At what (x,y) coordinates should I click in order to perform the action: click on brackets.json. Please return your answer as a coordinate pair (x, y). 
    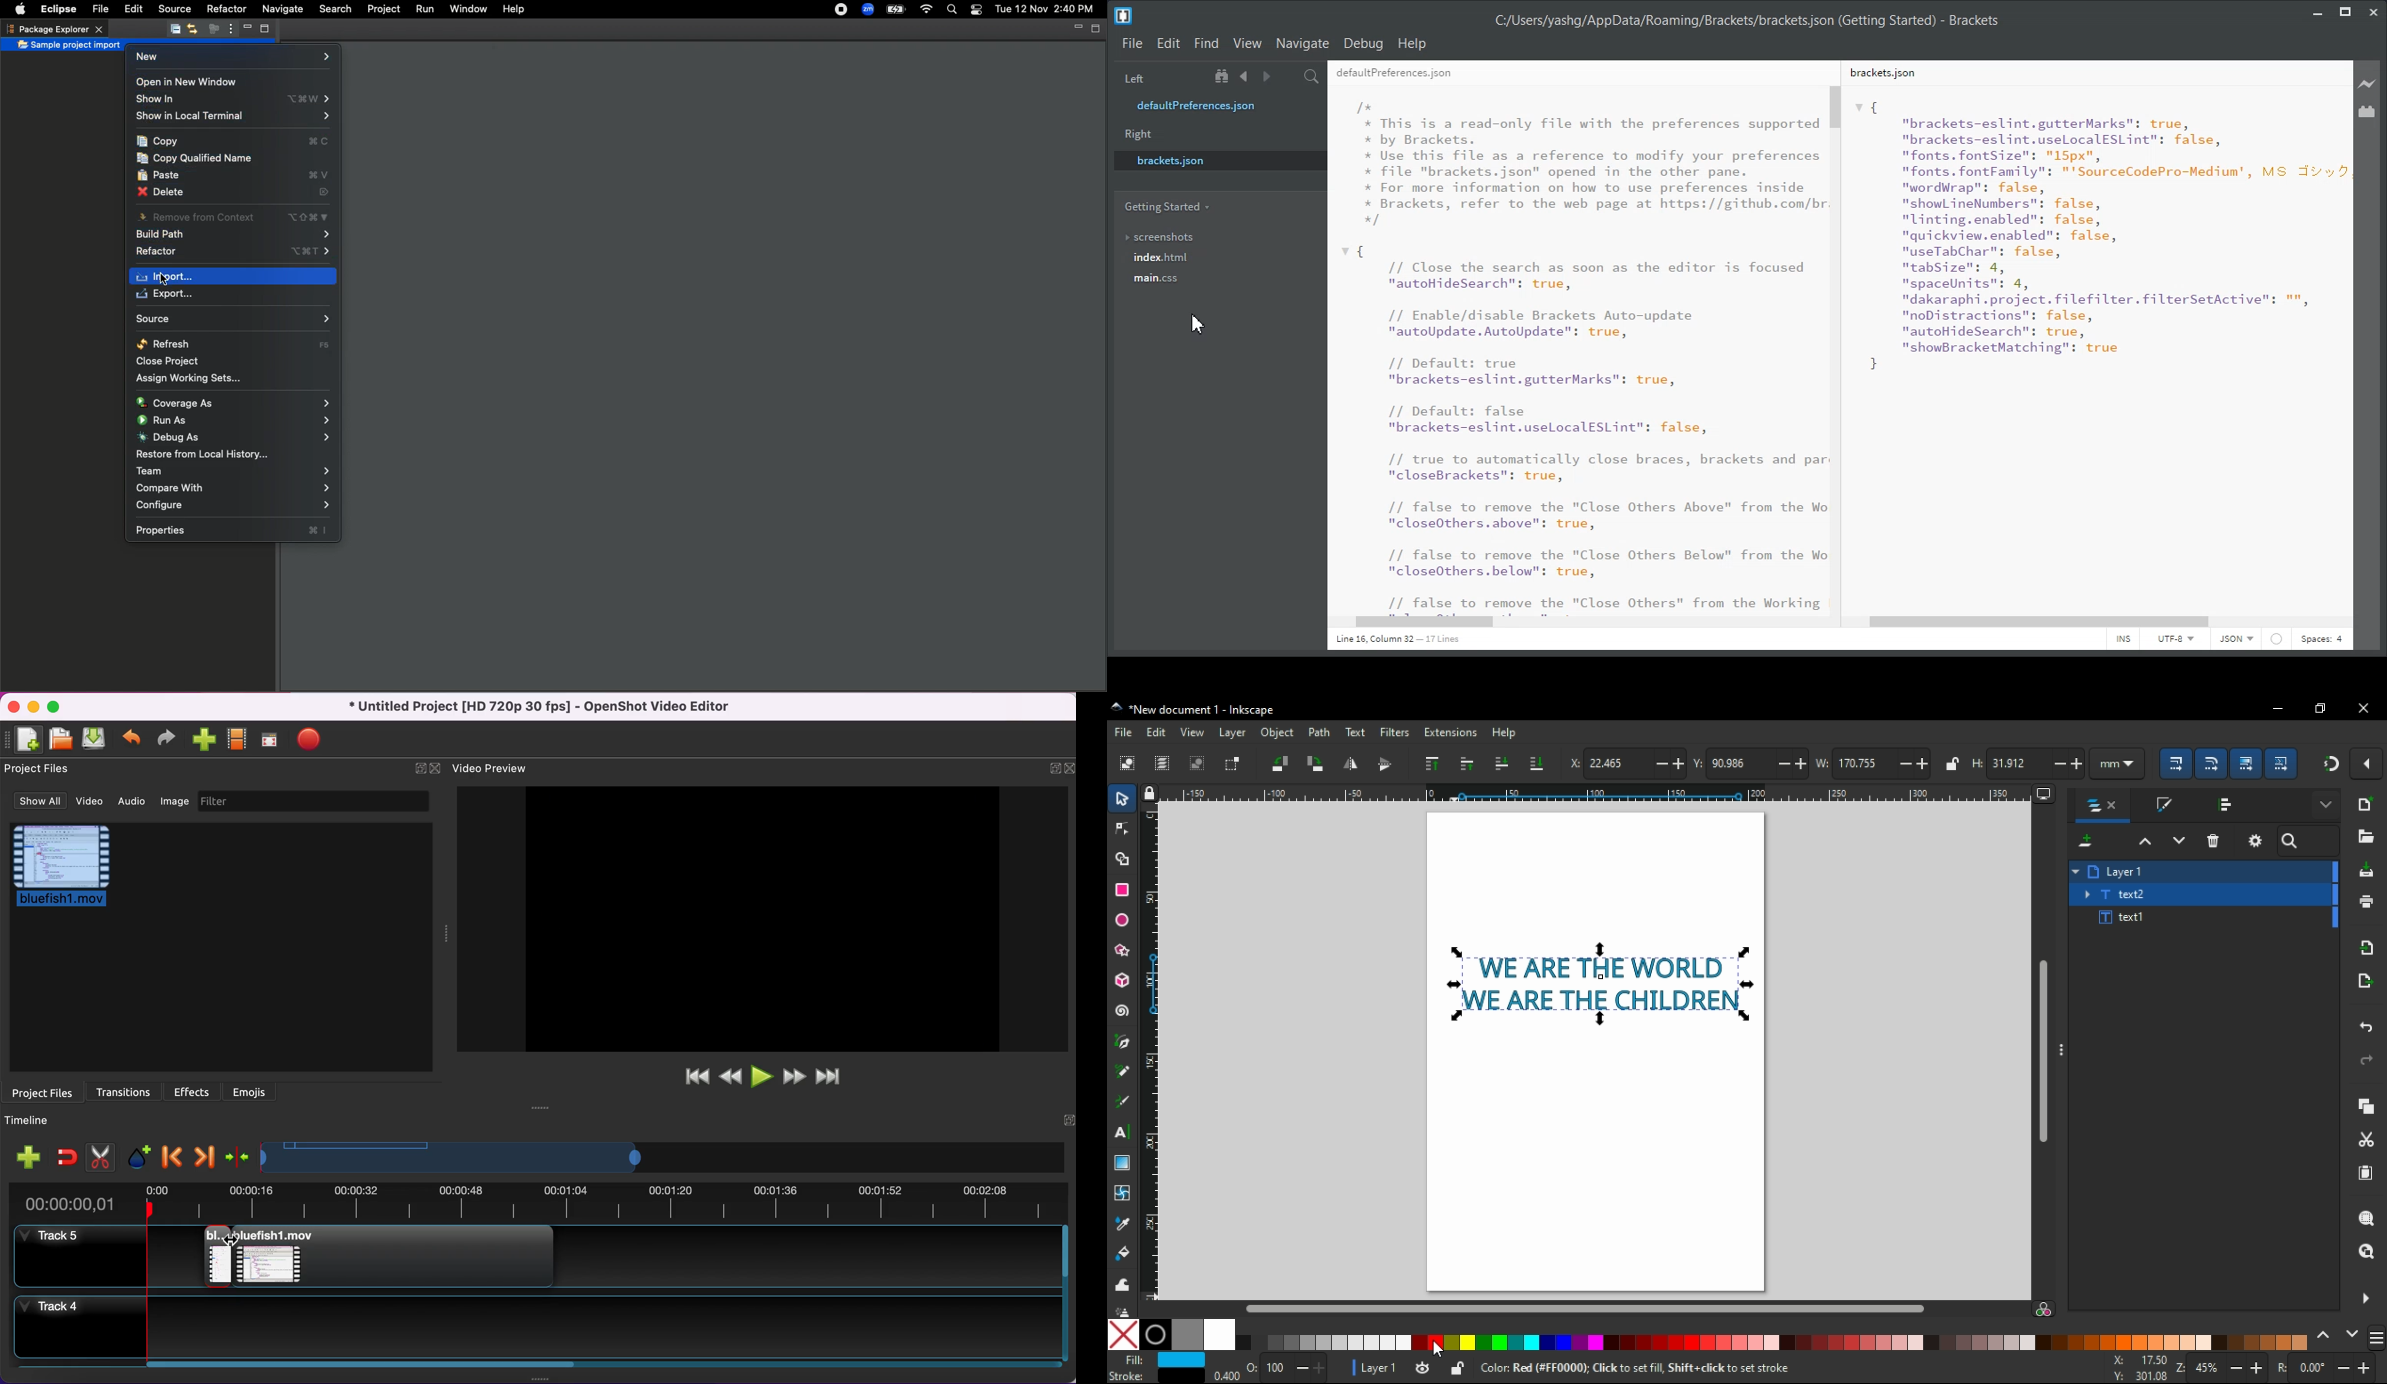
    Looking at the image, I should click on (1881, 72).